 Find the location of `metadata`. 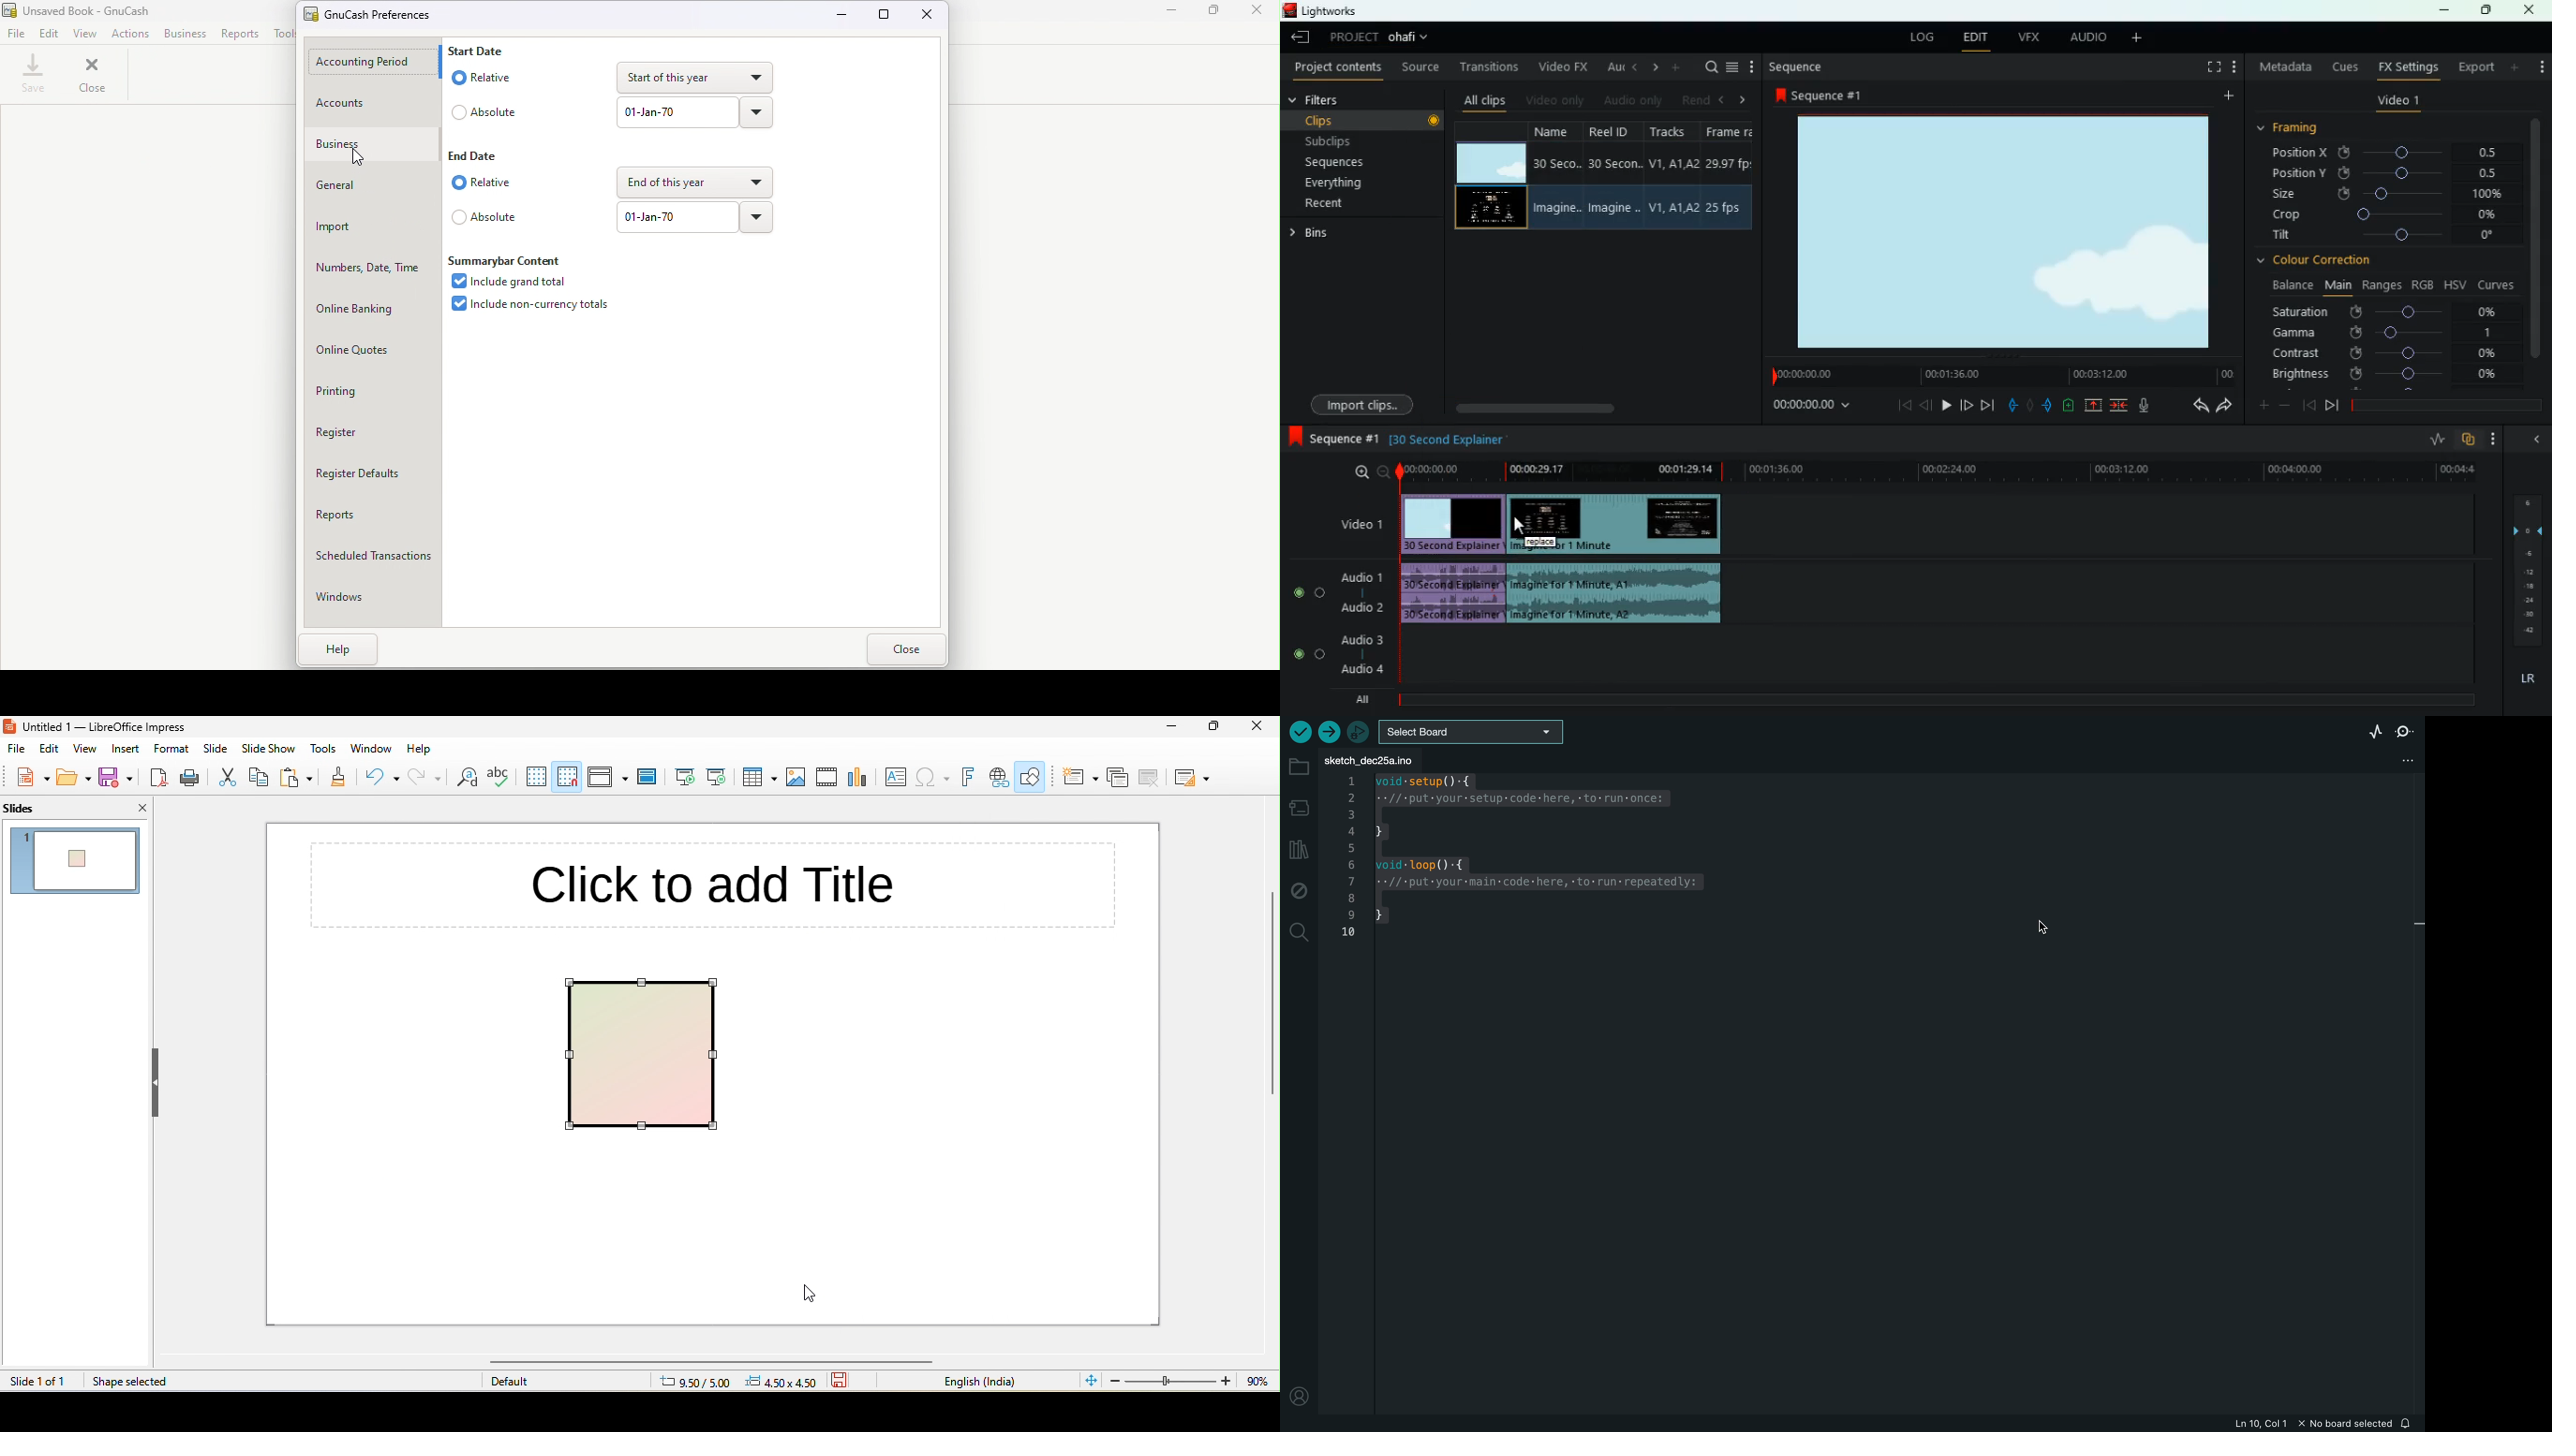

metadata is located at coordinates (2286, 67).